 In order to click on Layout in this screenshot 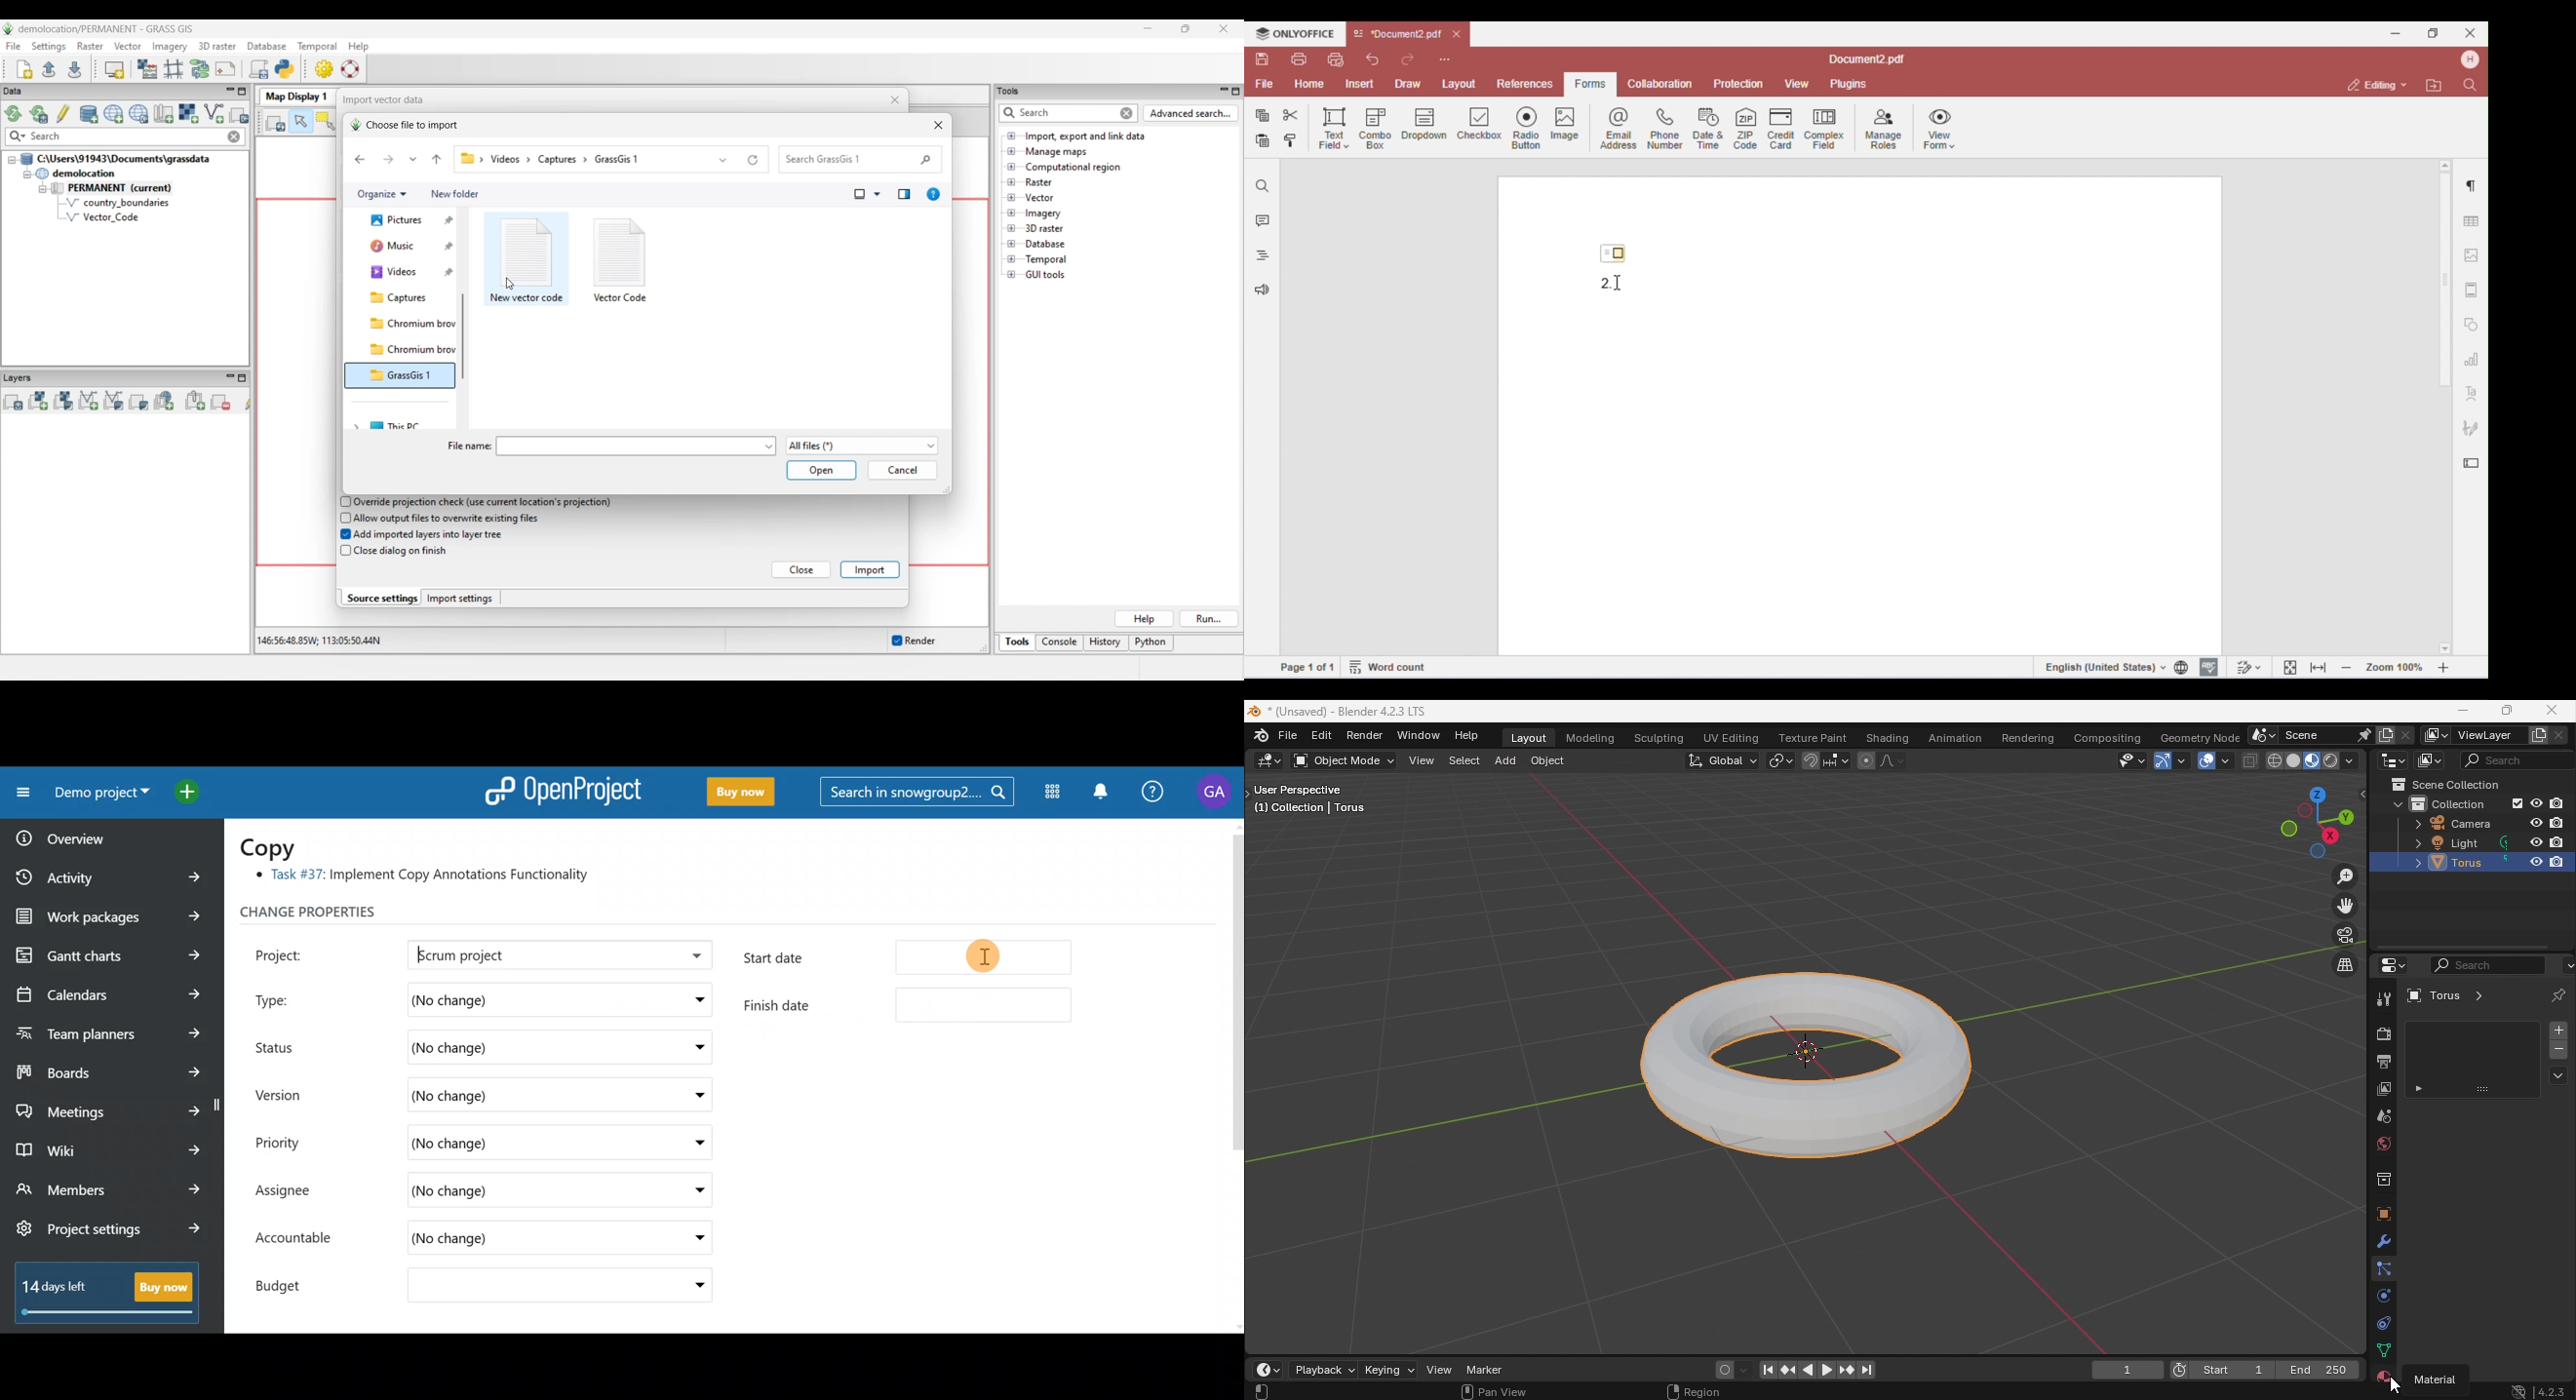, I will do `click(1530, 737)`.